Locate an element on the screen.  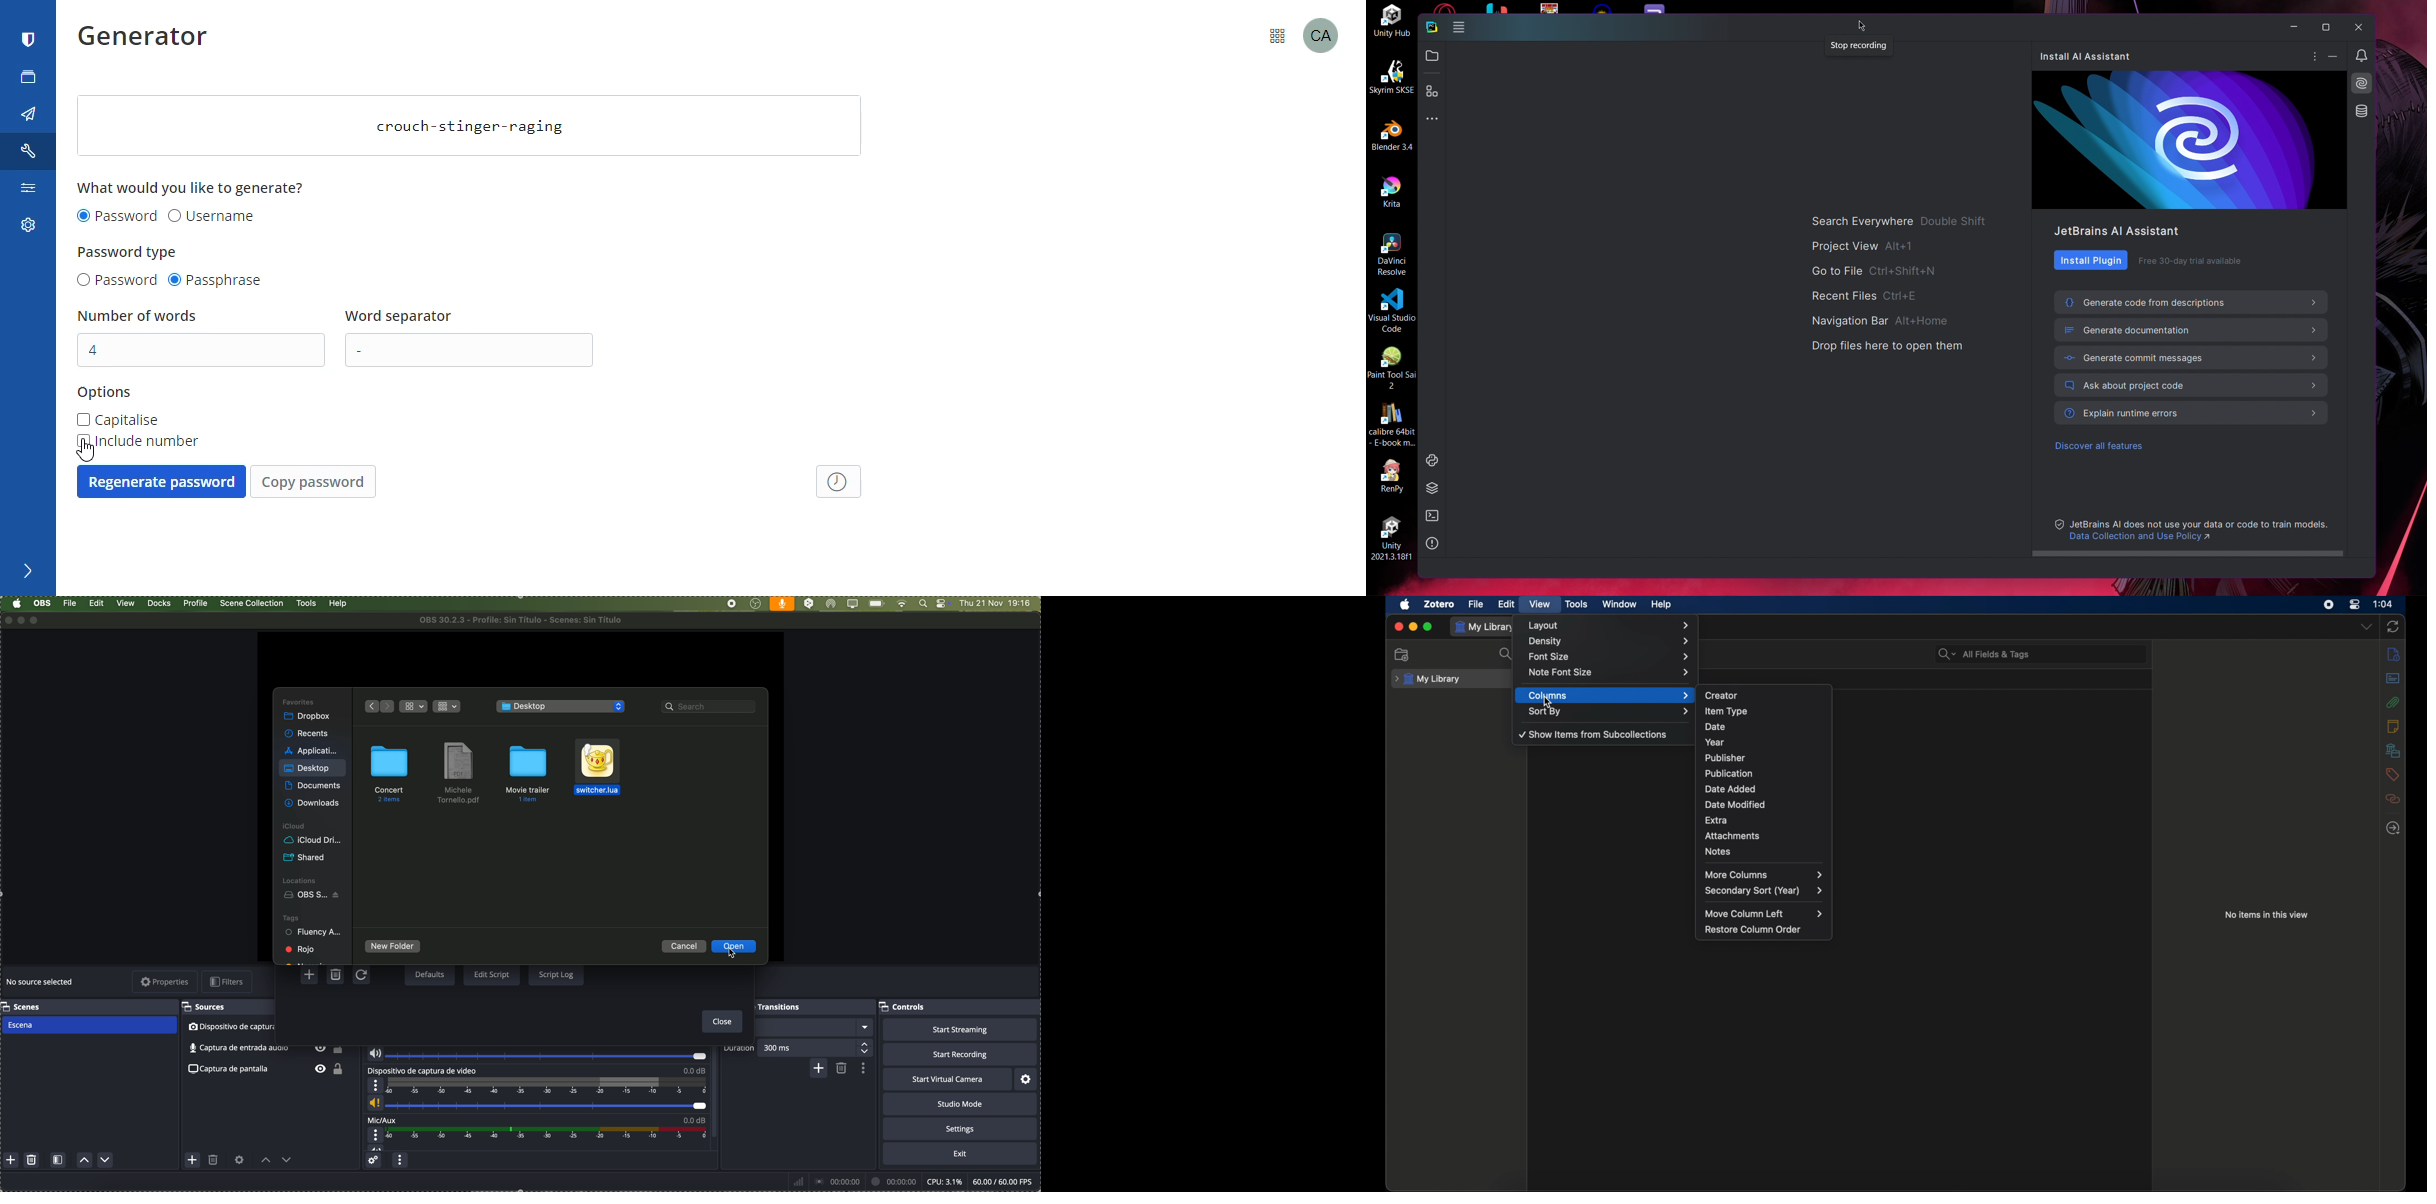
time is located at coordinates (2383, 603).